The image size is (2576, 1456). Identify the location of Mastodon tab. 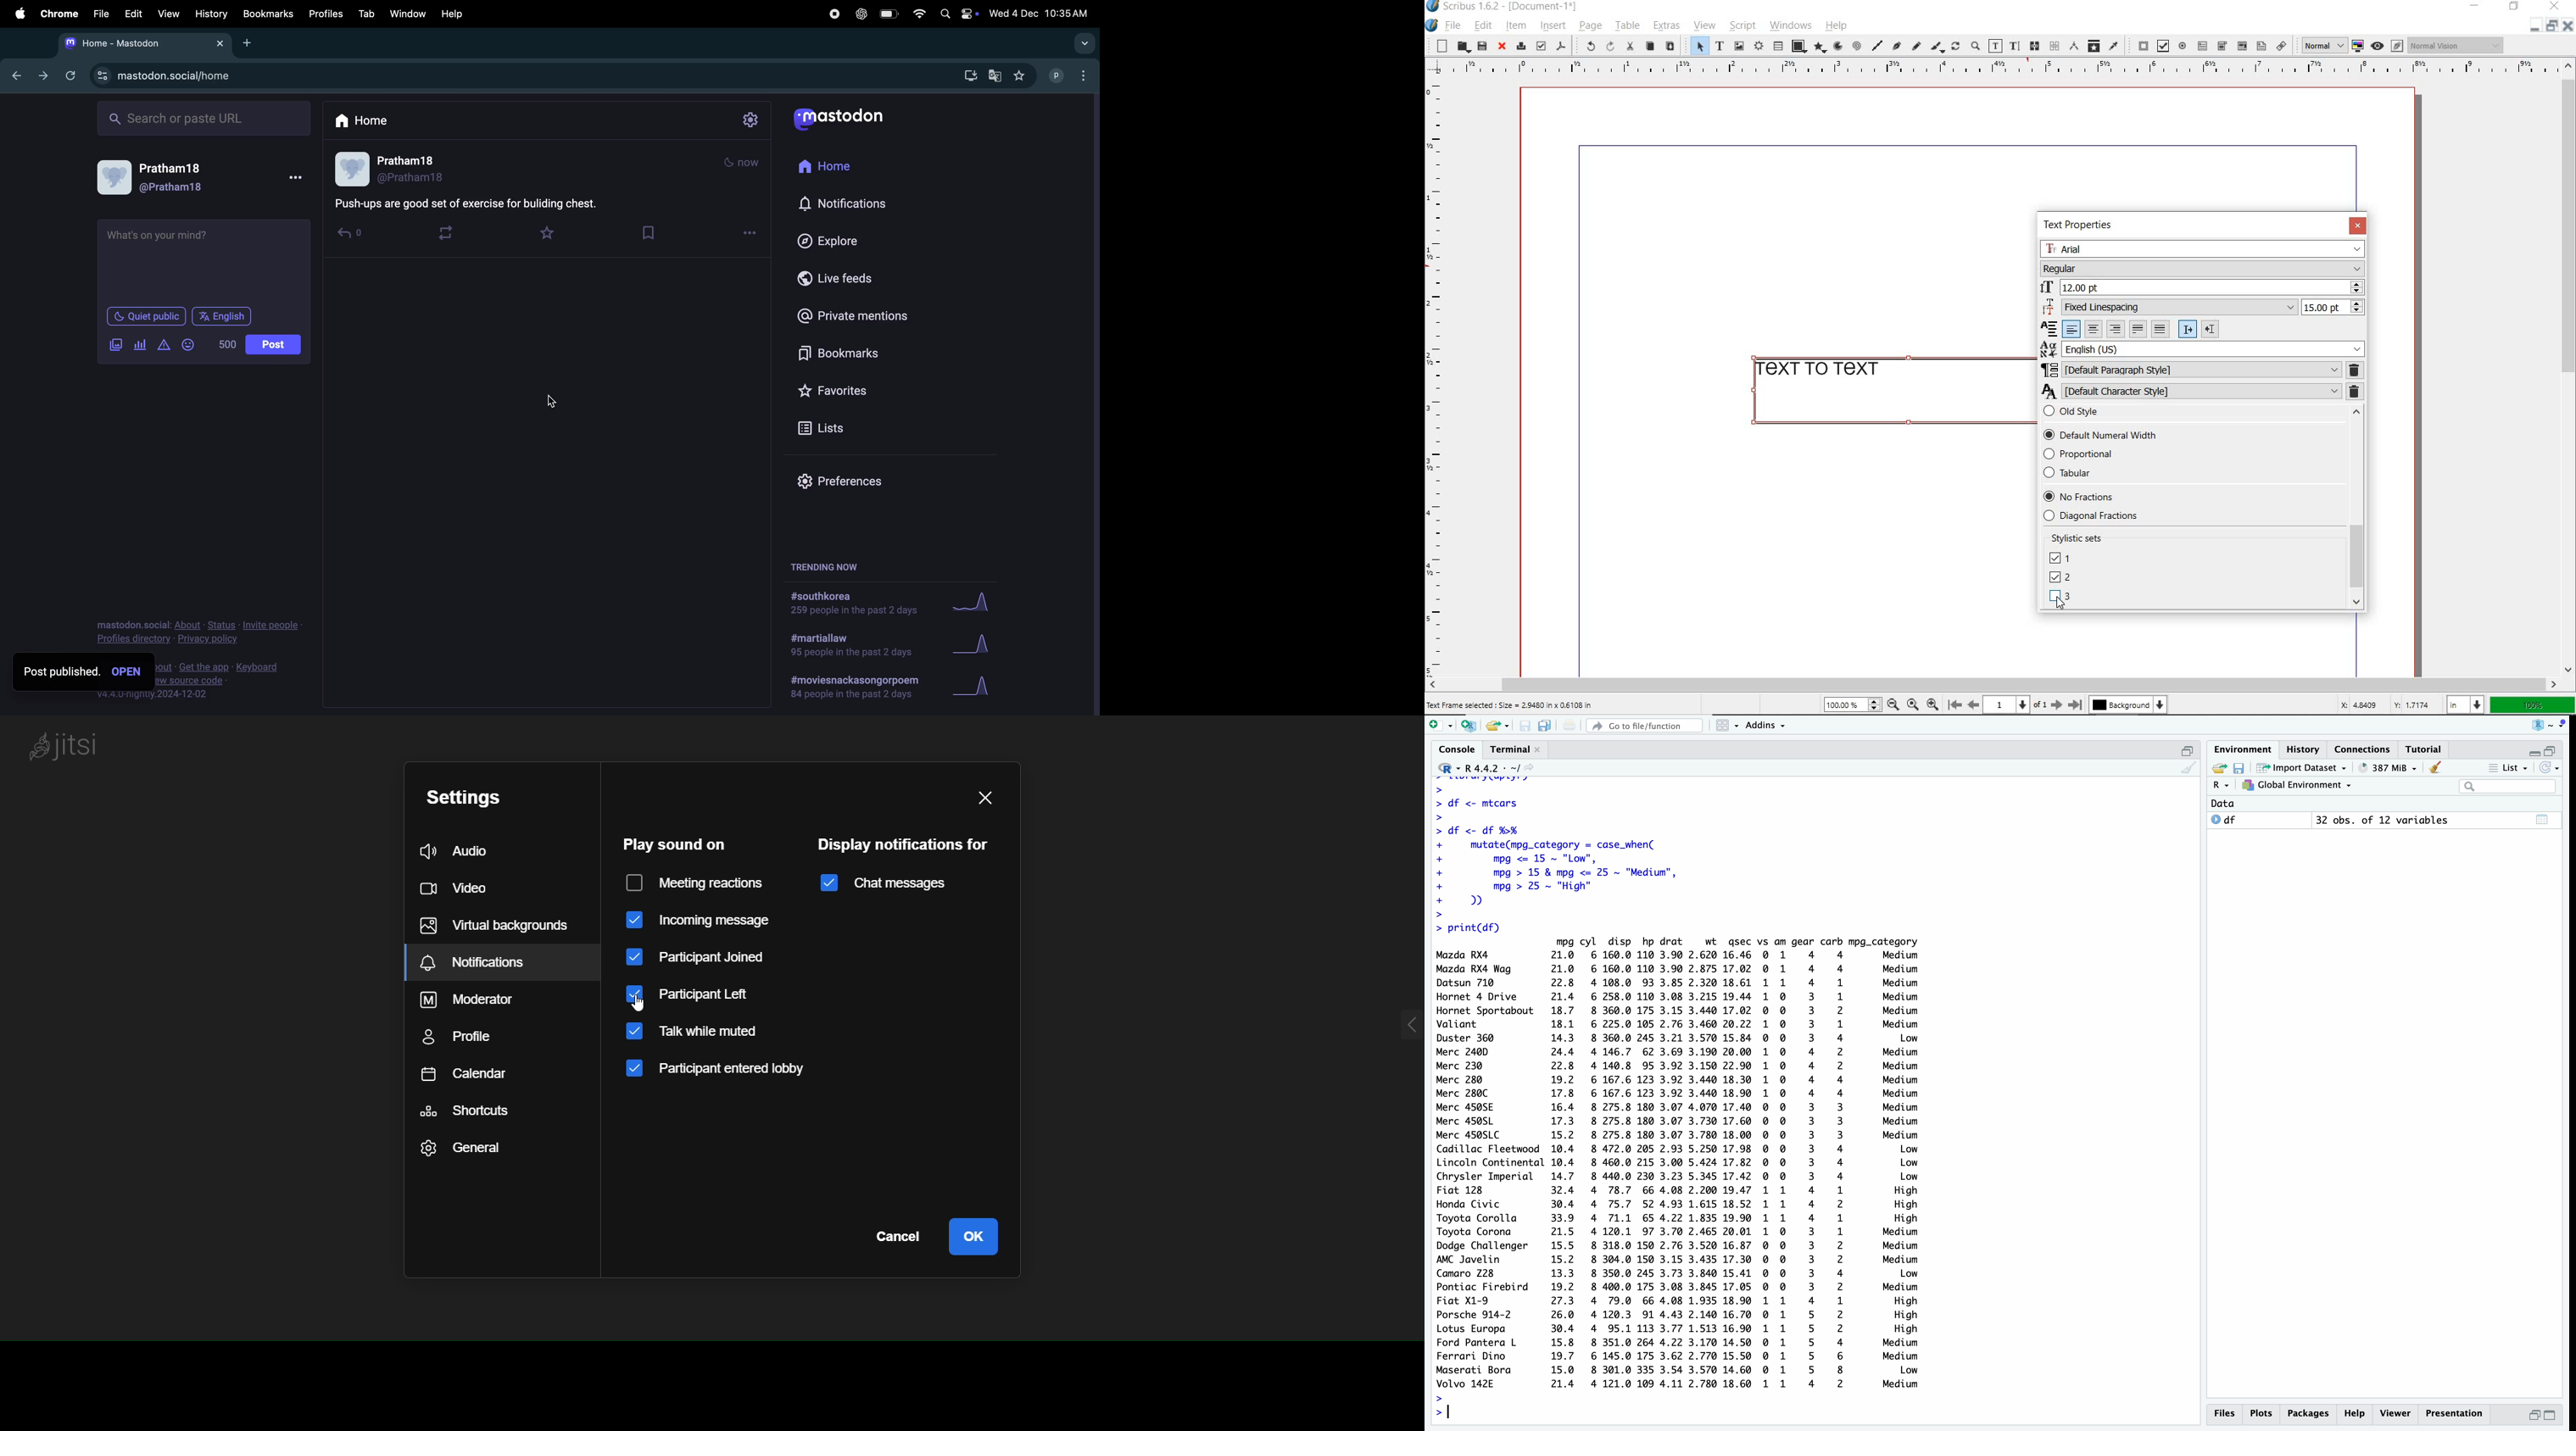
(142, 43).